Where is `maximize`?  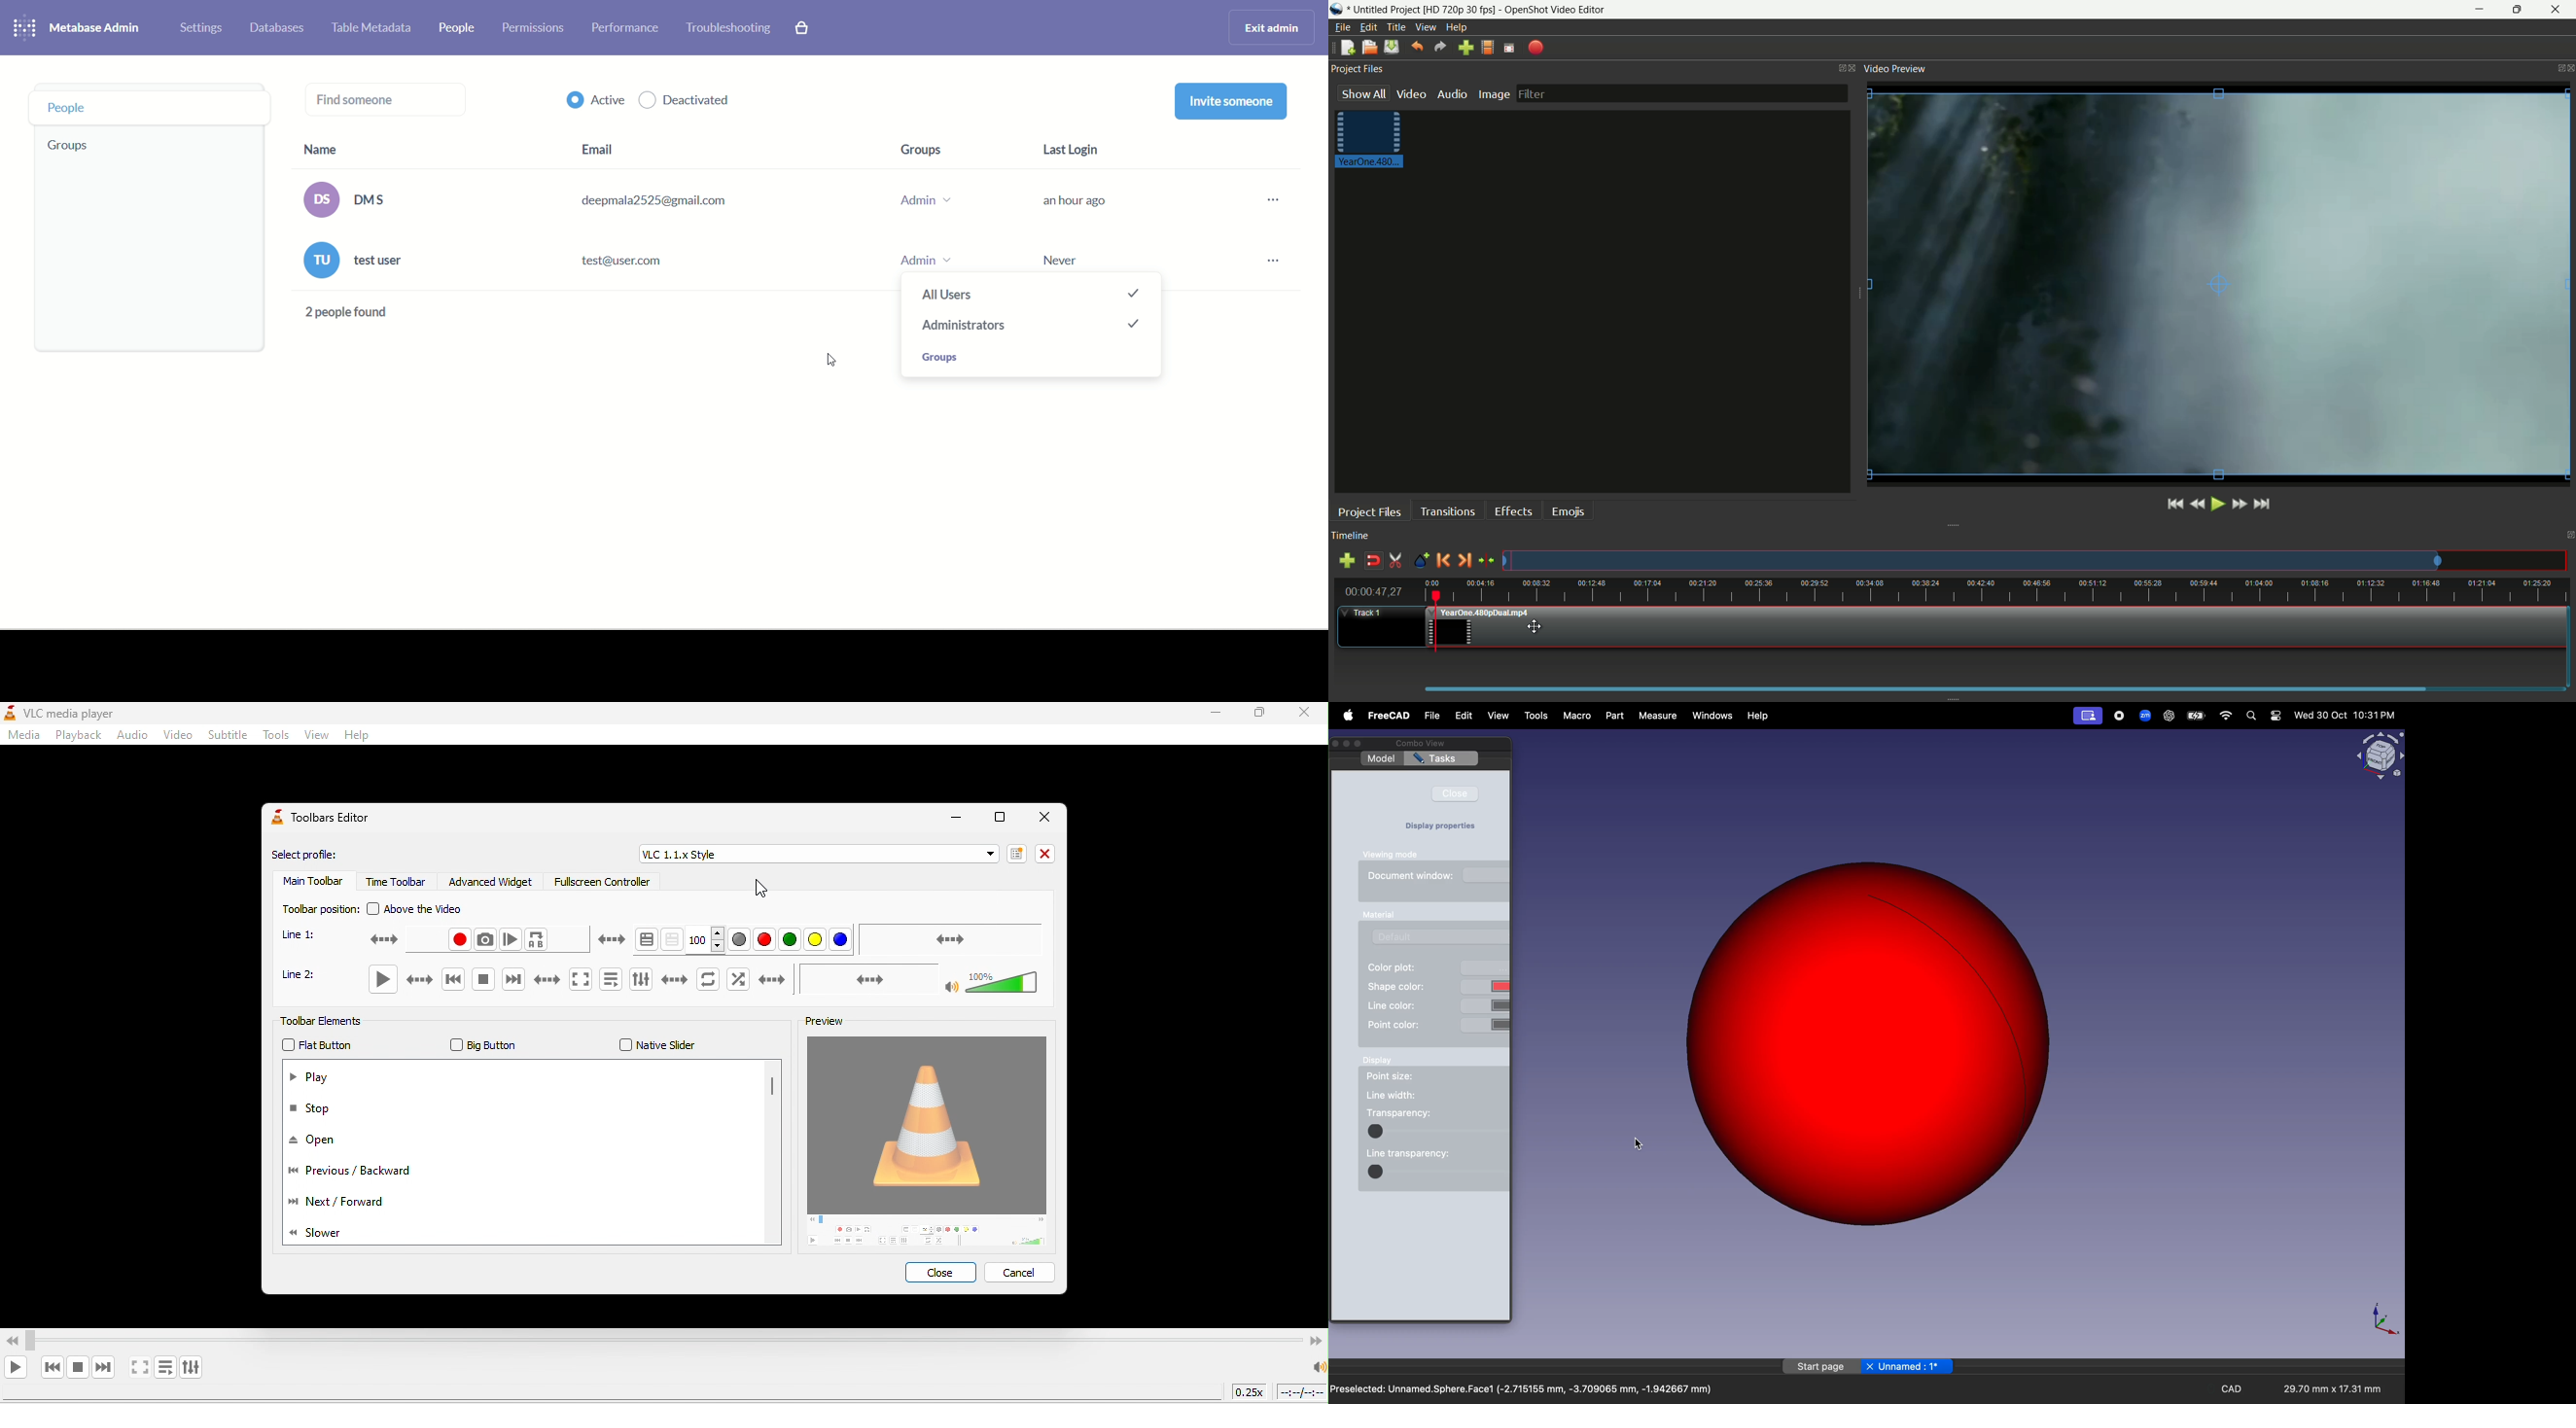
maximize is located at coordinates (1264, 715).